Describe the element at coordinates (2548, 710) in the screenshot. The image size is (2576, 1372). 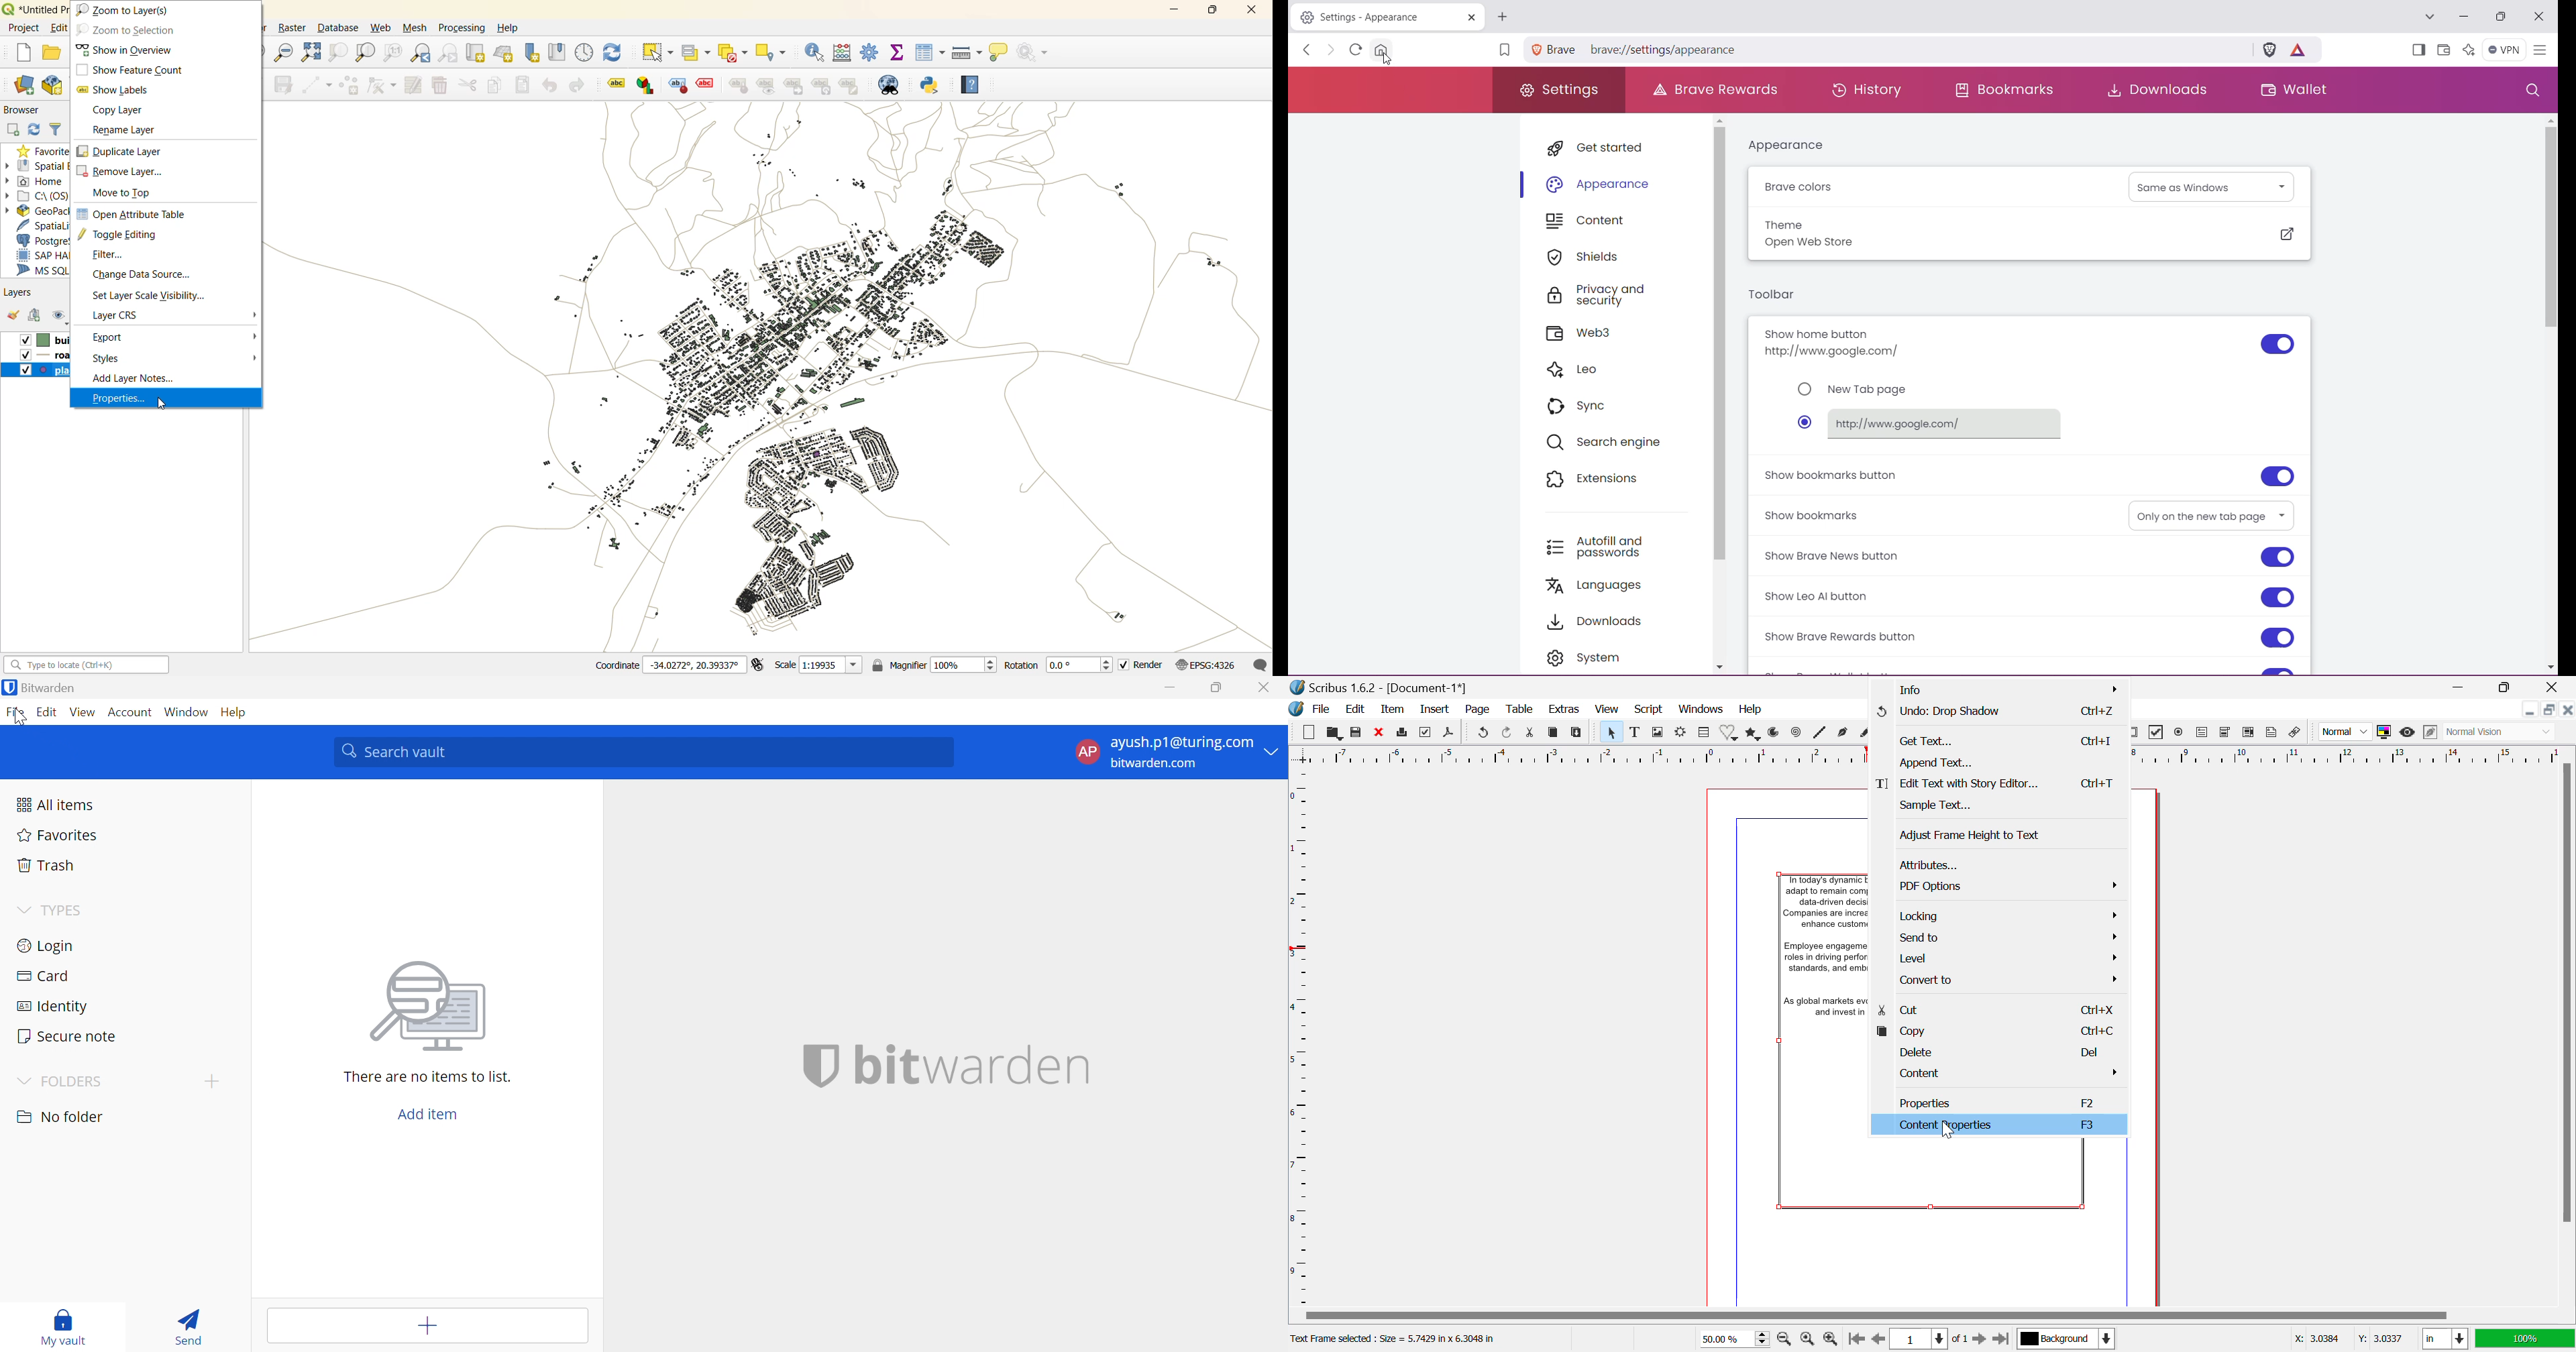
I see `Minimize` at that location.